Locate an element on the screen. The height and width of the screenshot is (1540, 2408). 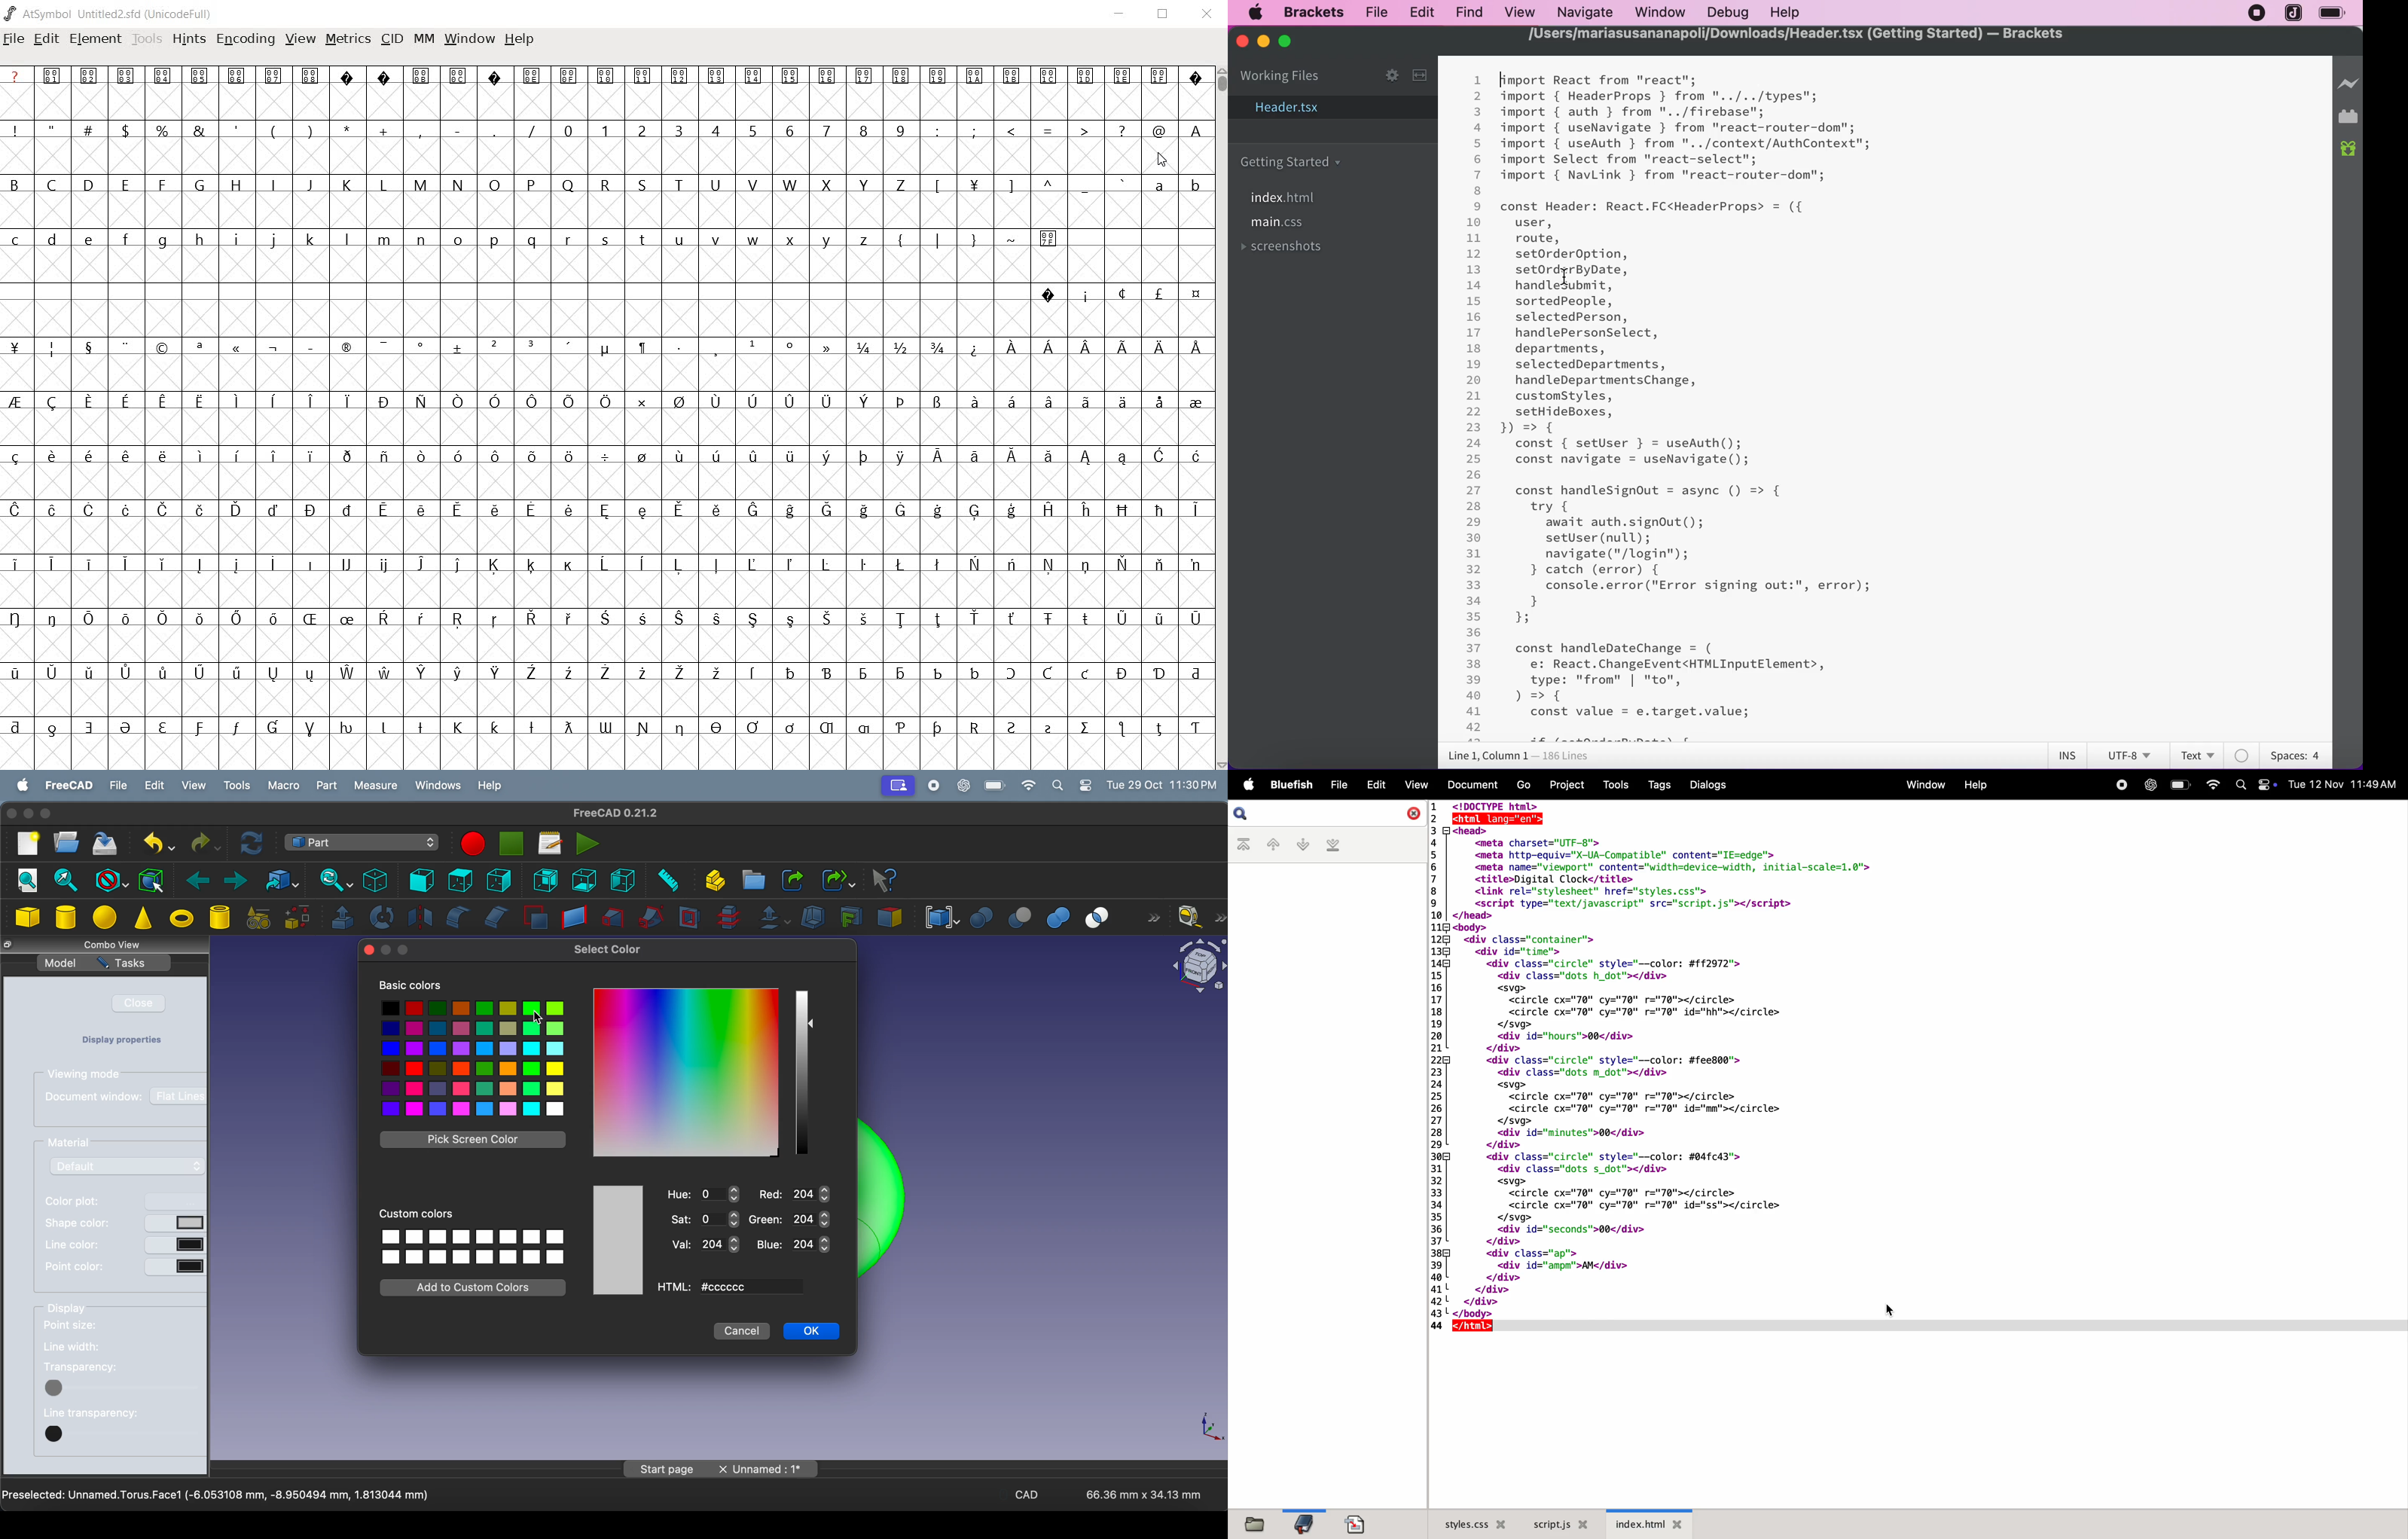
13 is located at coordinates (1474, 269).